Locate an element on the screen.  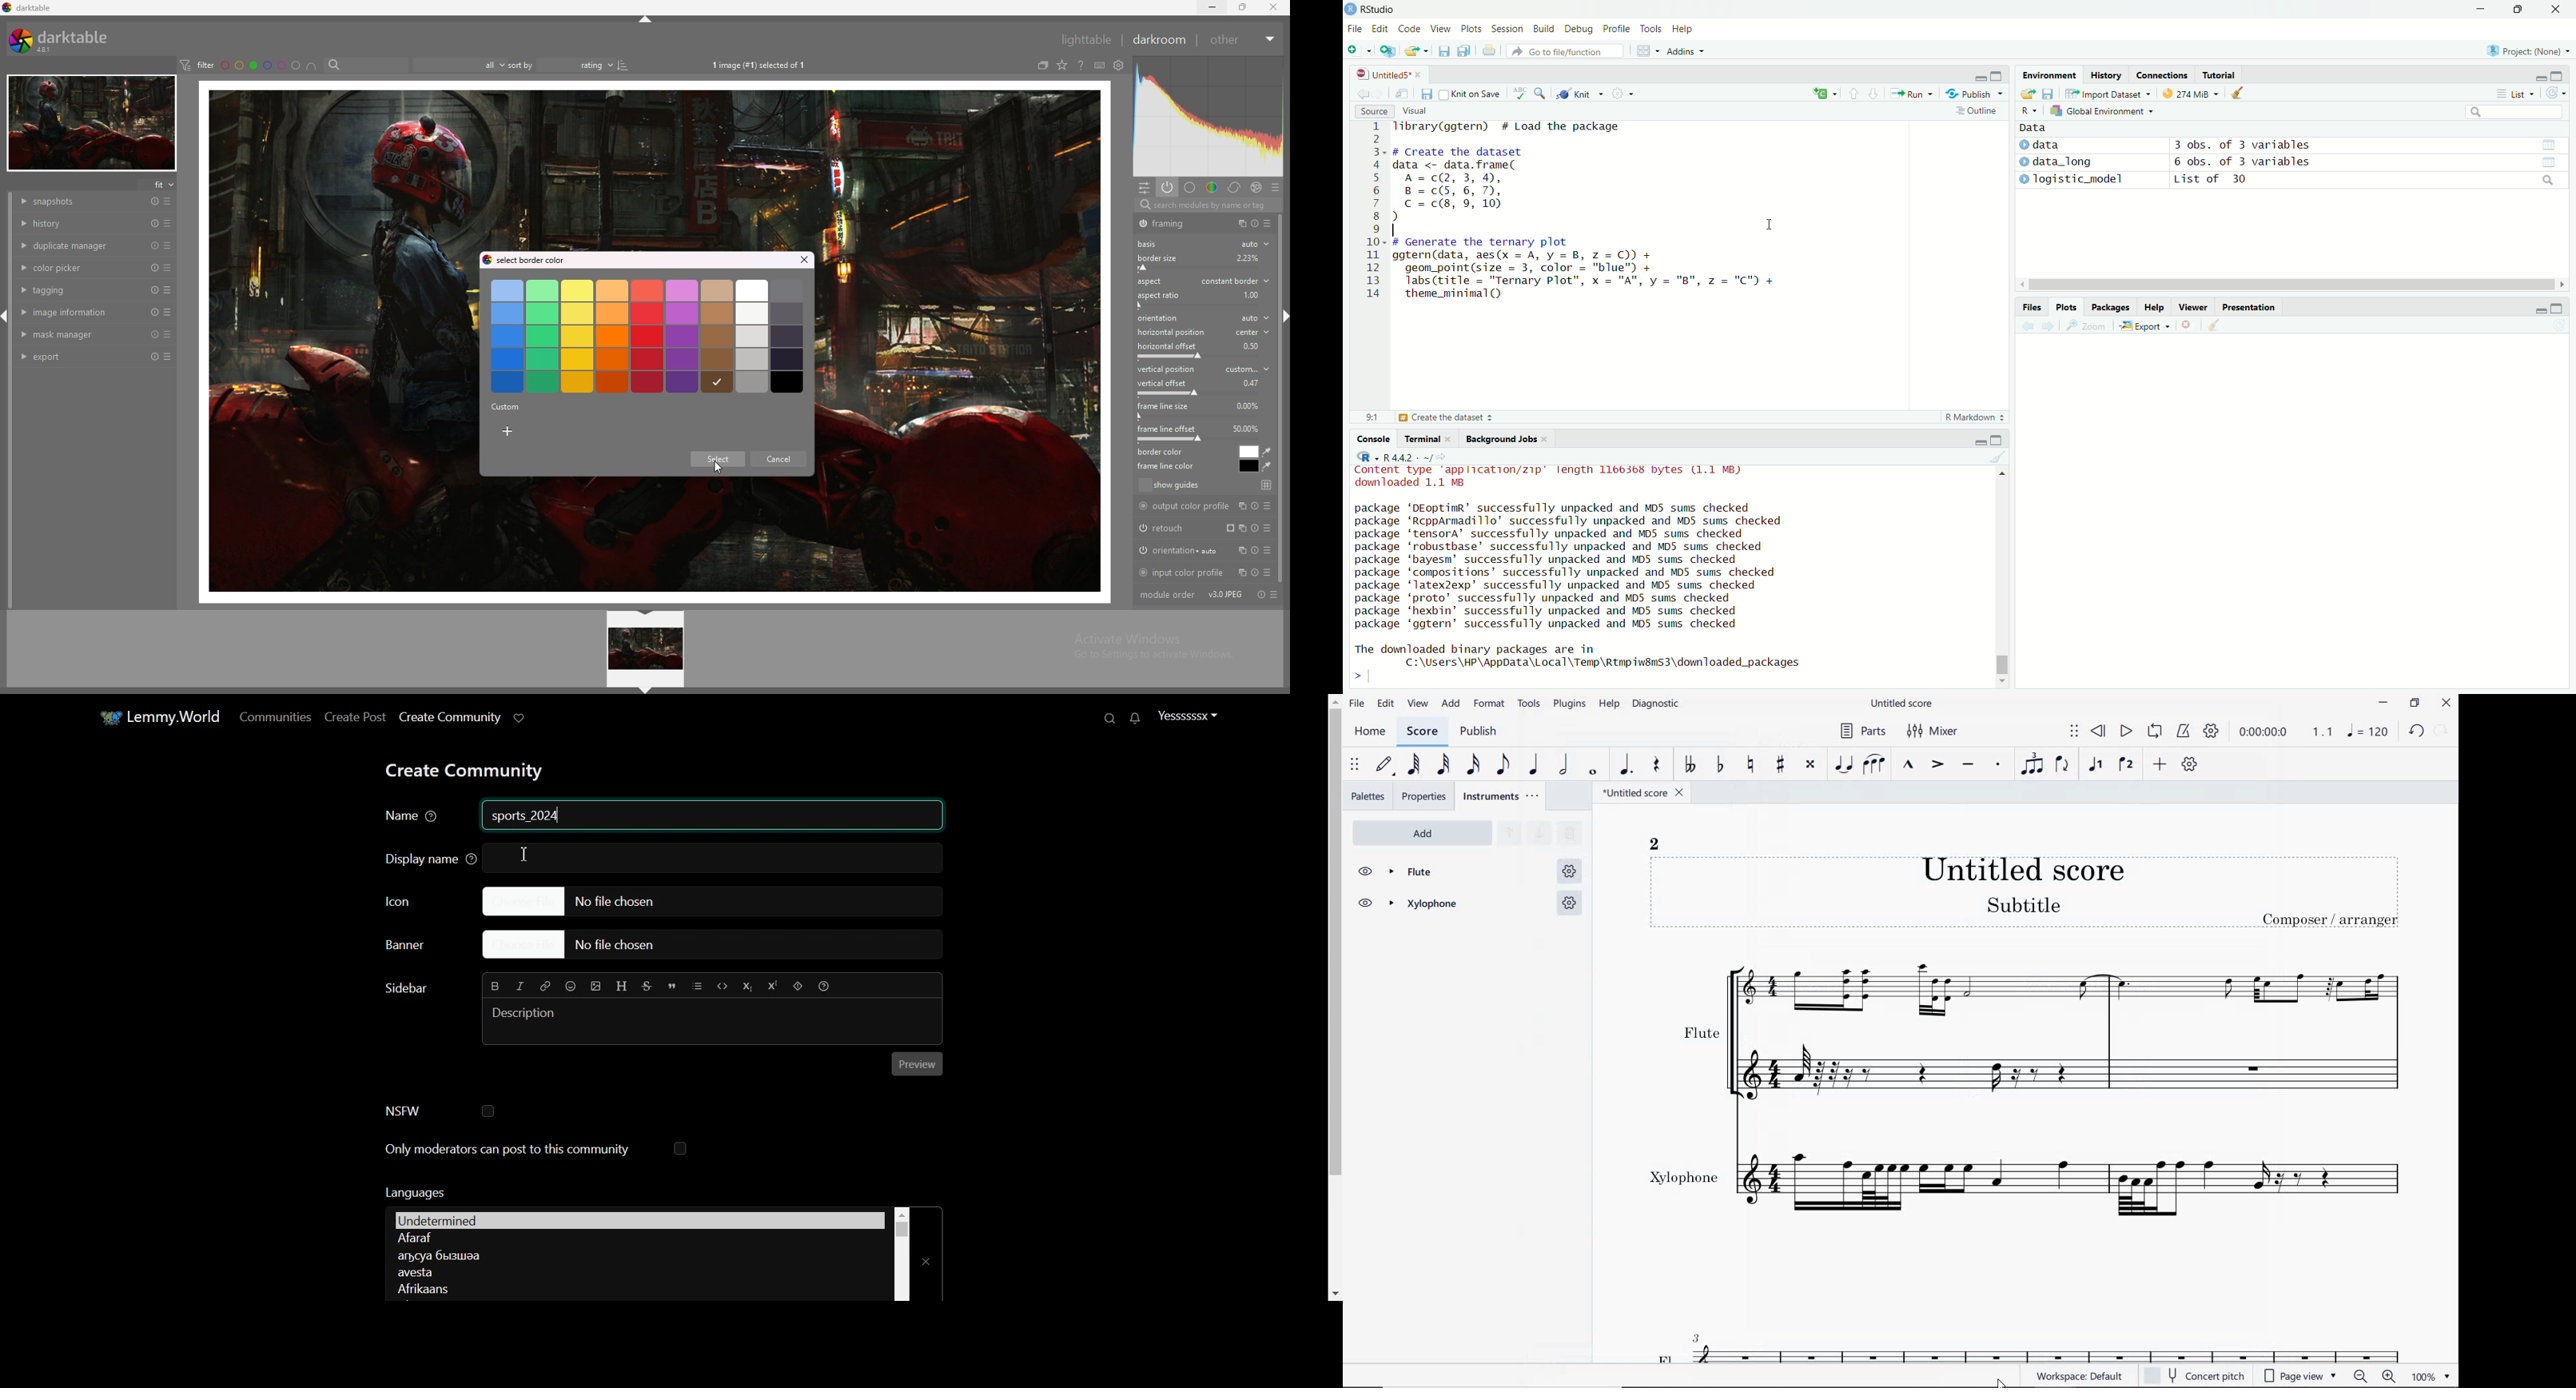
presets is located at coordinates (168, 312).